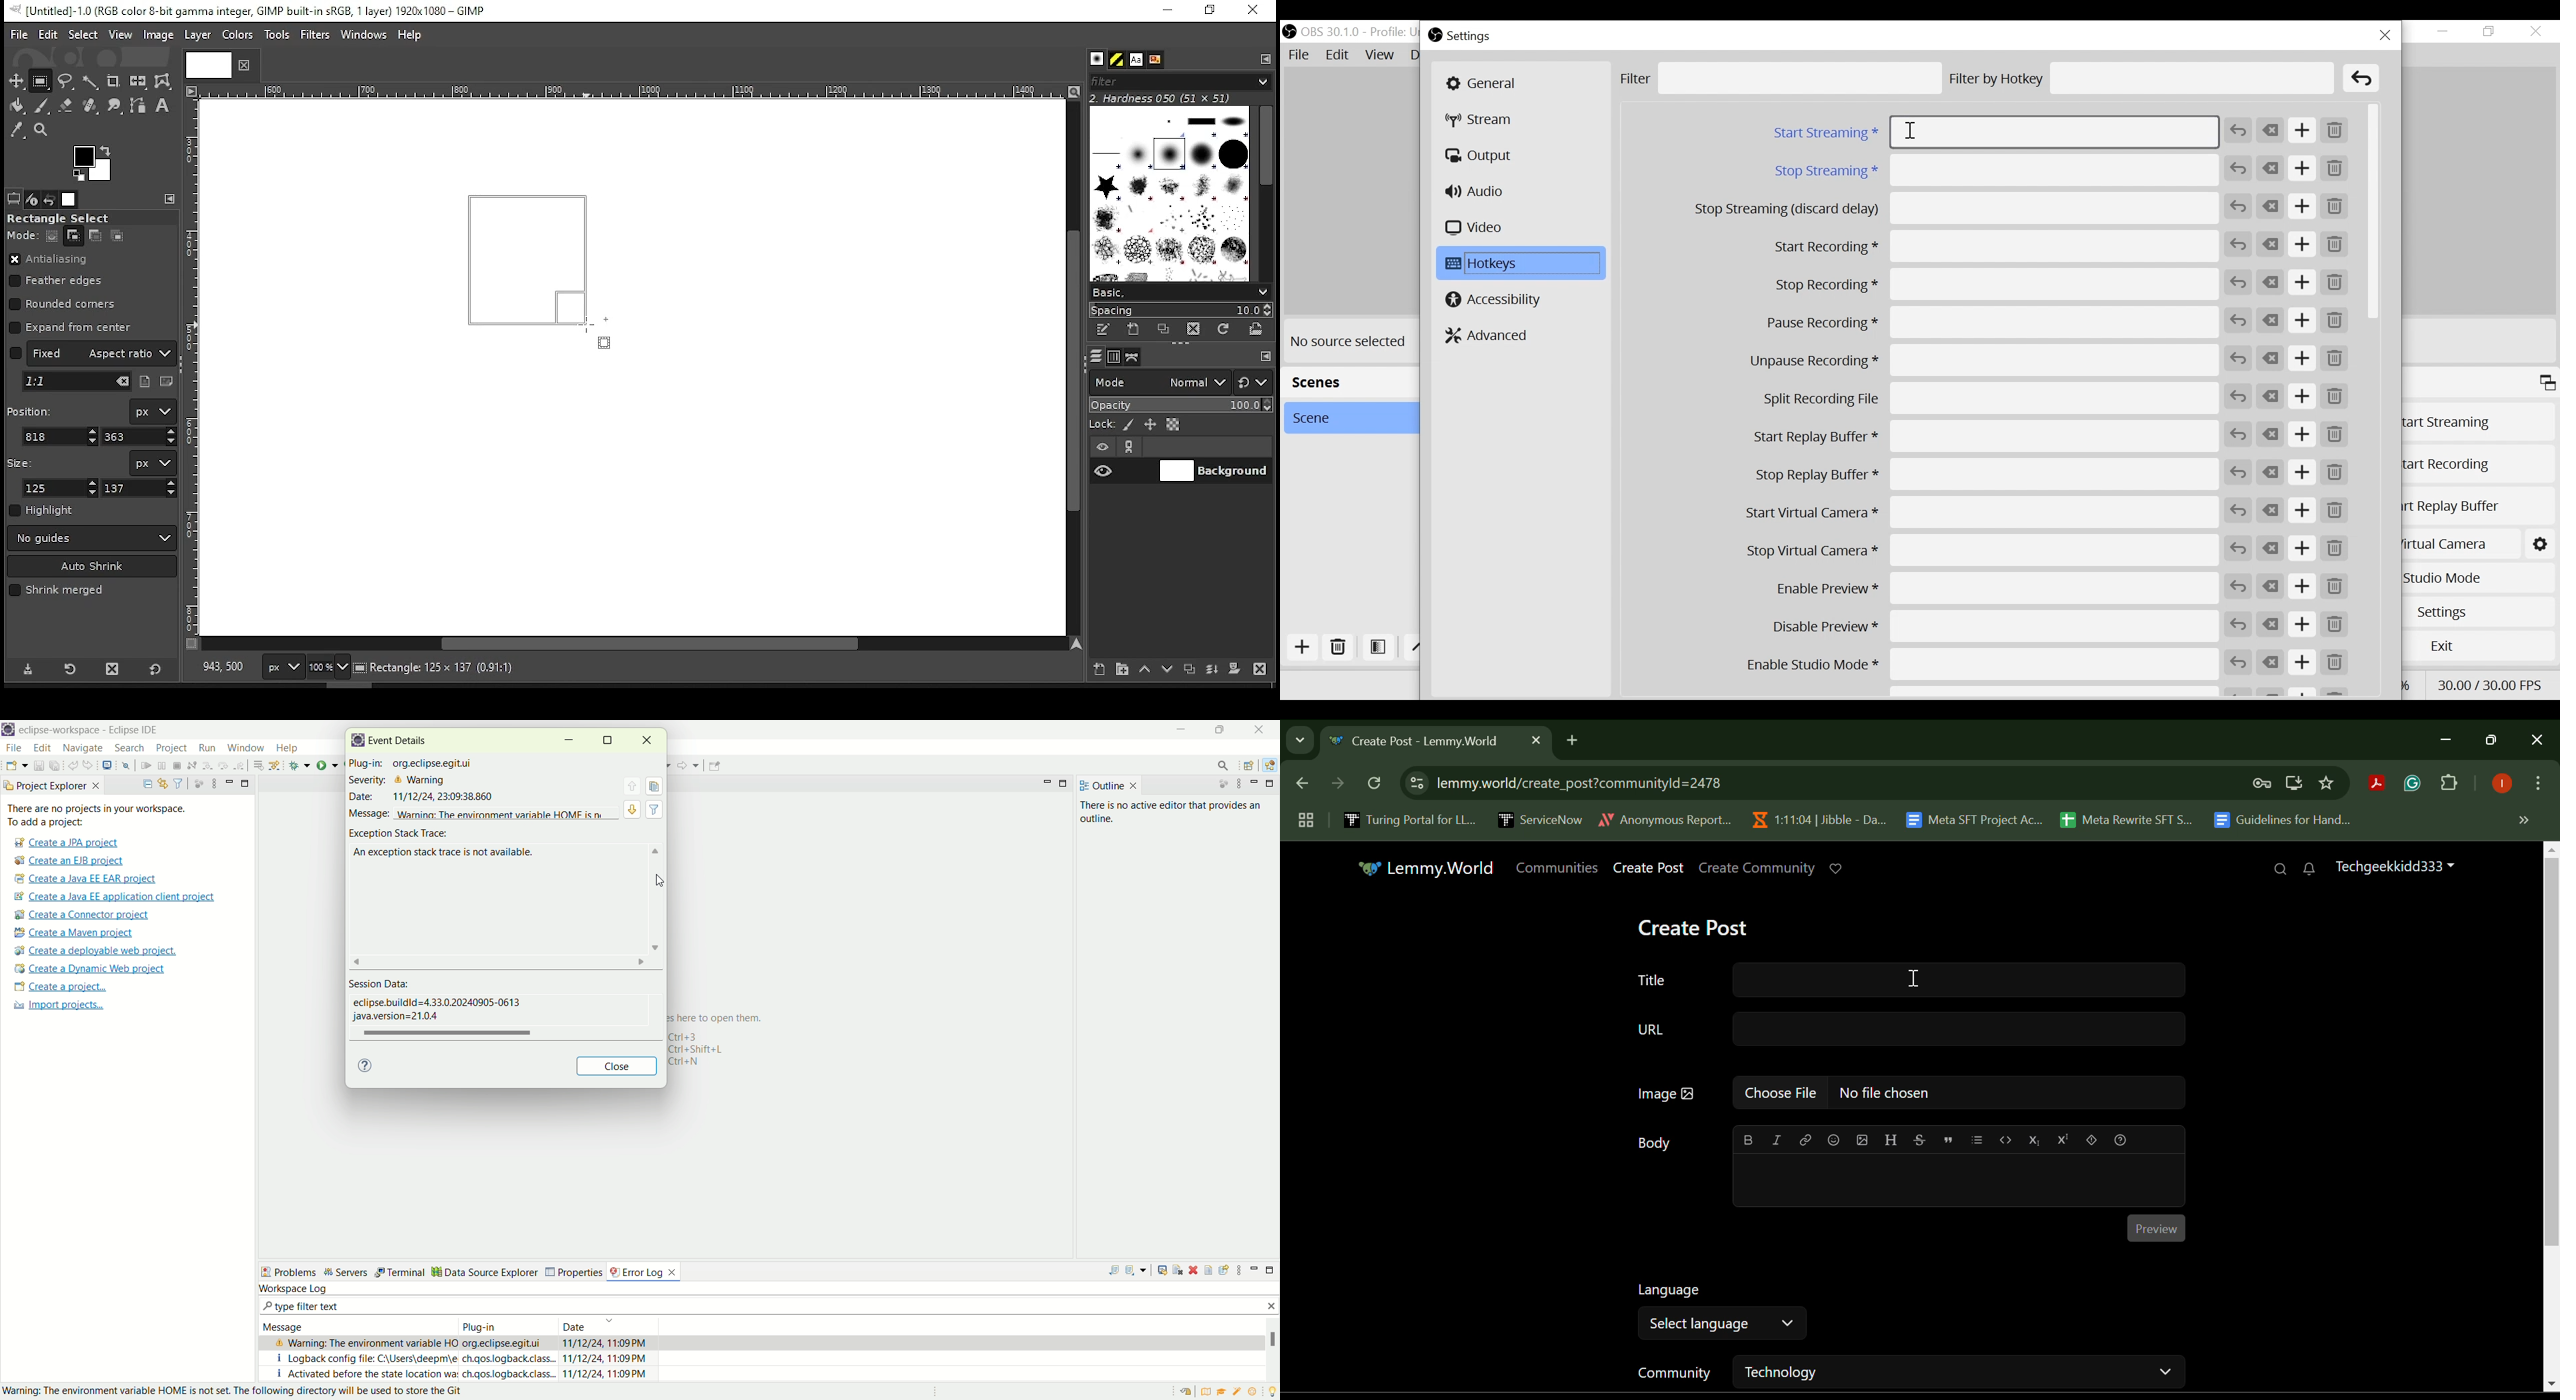 Image resolution: width=2576 pixels, height=1400 pixels. I want to click on device status, so click(32, 199).